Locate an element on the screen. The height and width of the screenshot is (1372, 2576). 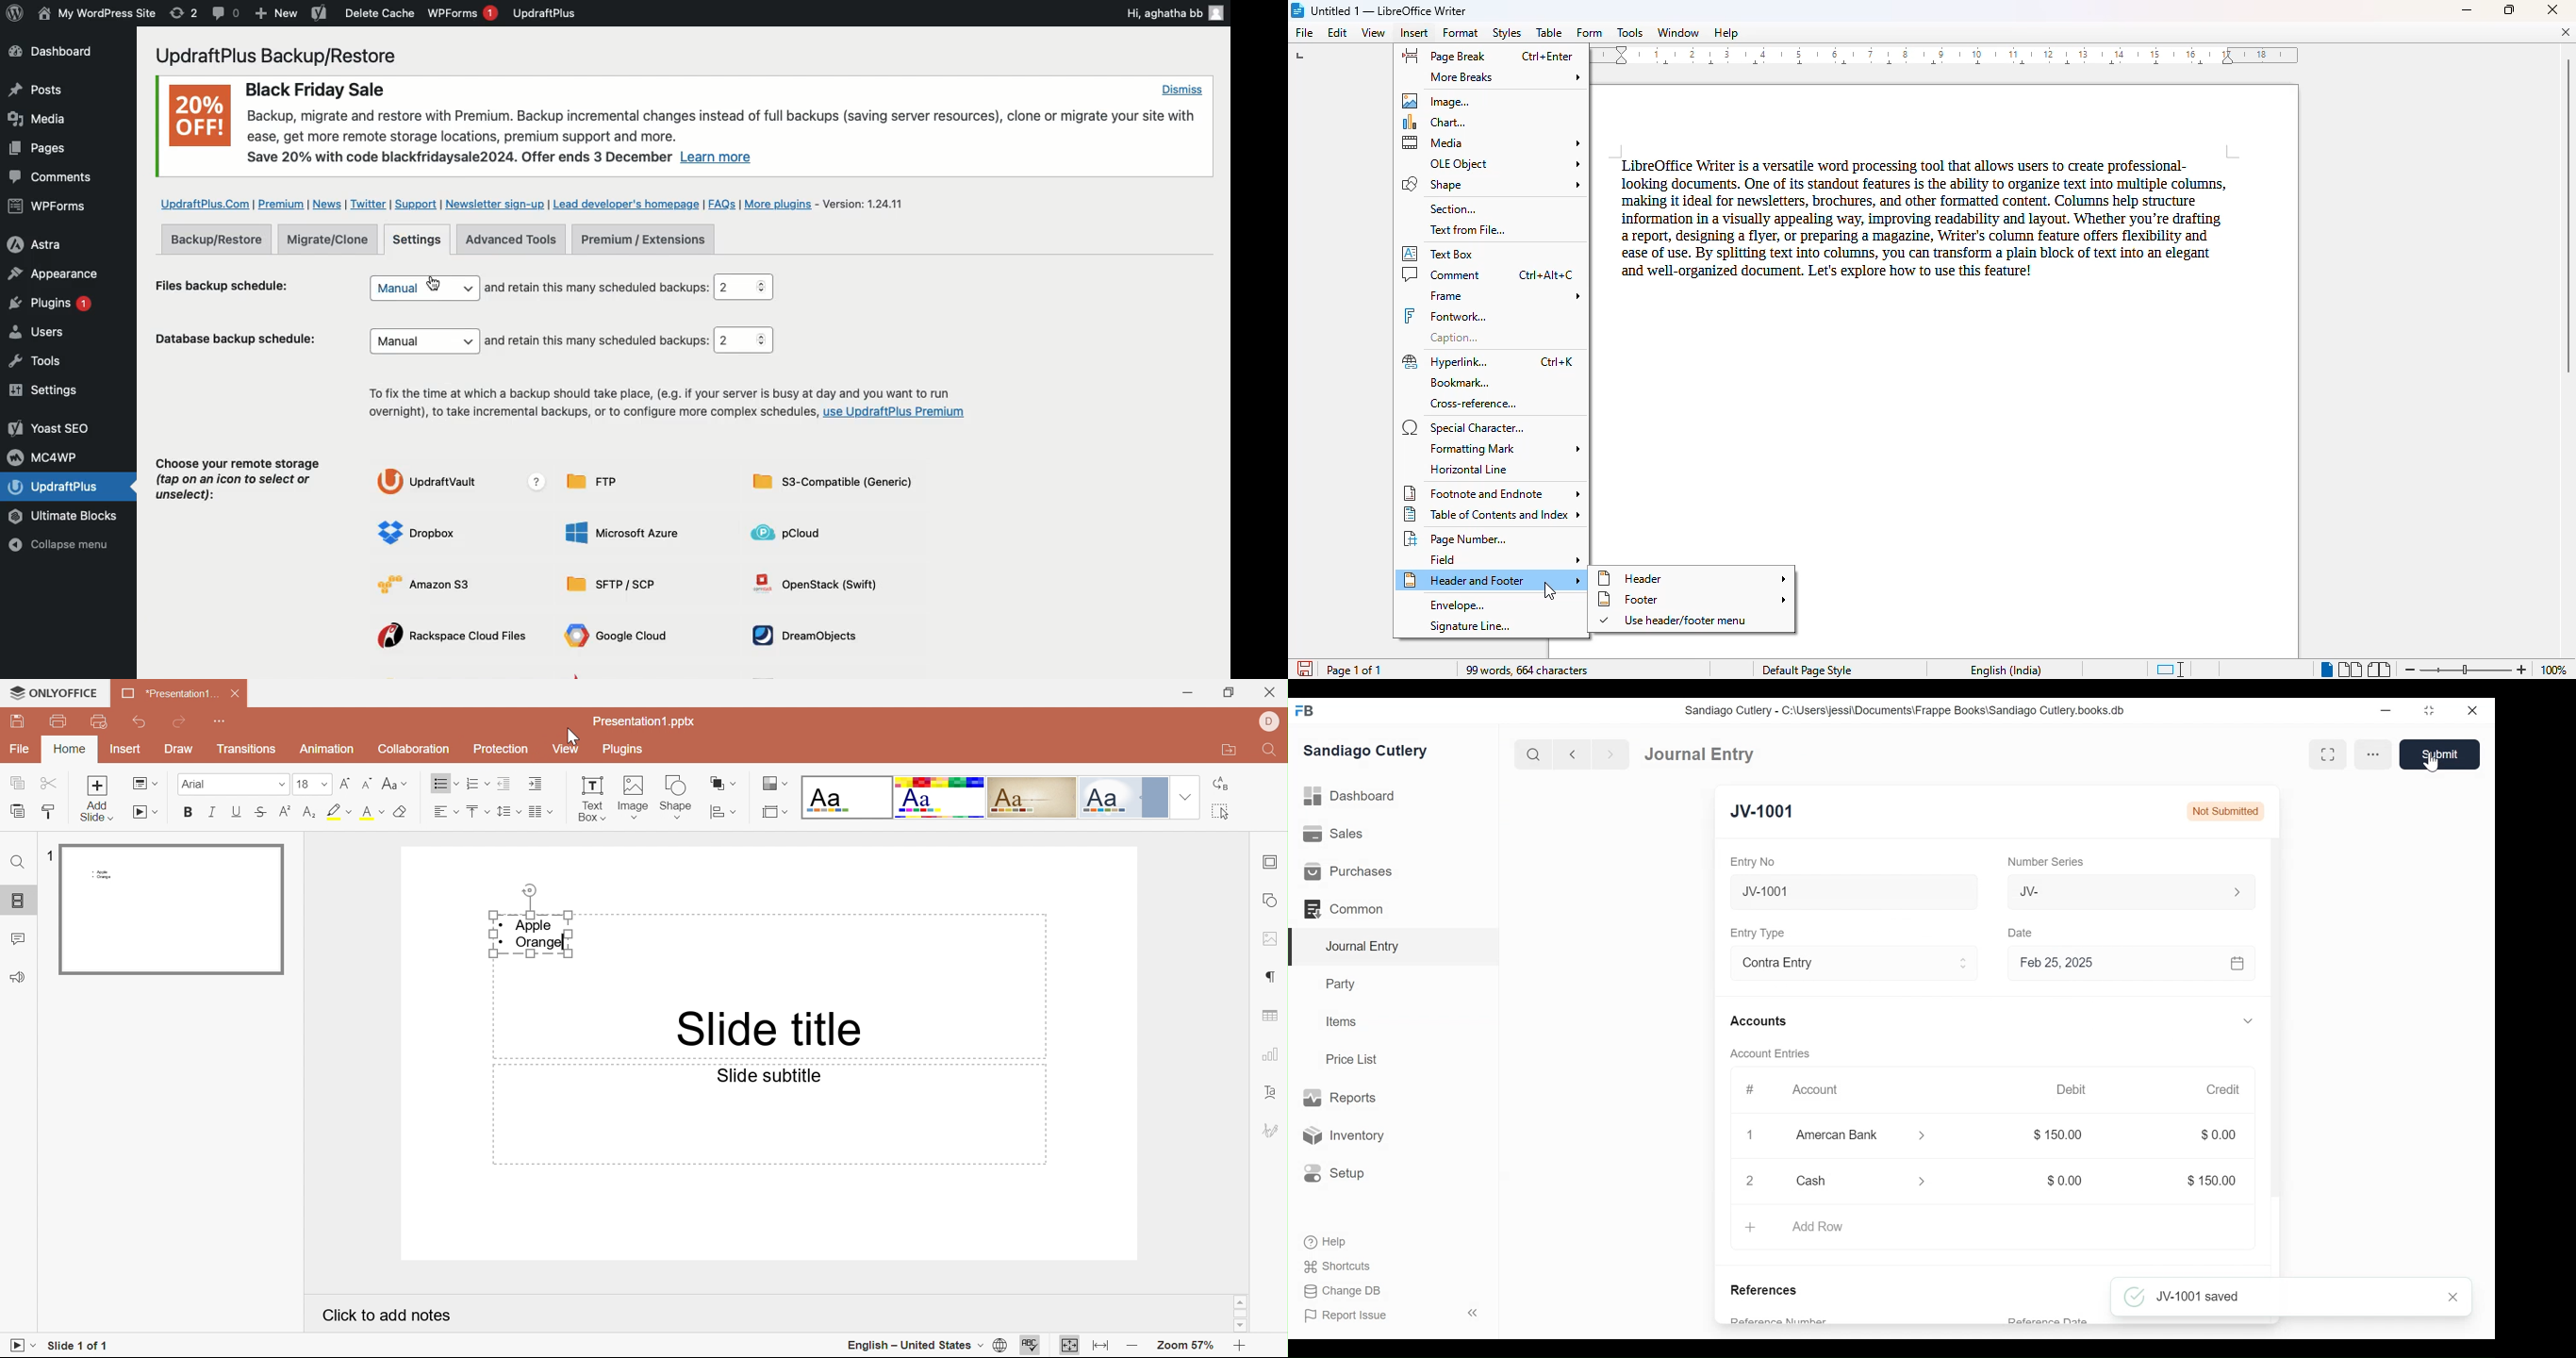
Toggle between form and full width is located at coordinates (2331, 754).